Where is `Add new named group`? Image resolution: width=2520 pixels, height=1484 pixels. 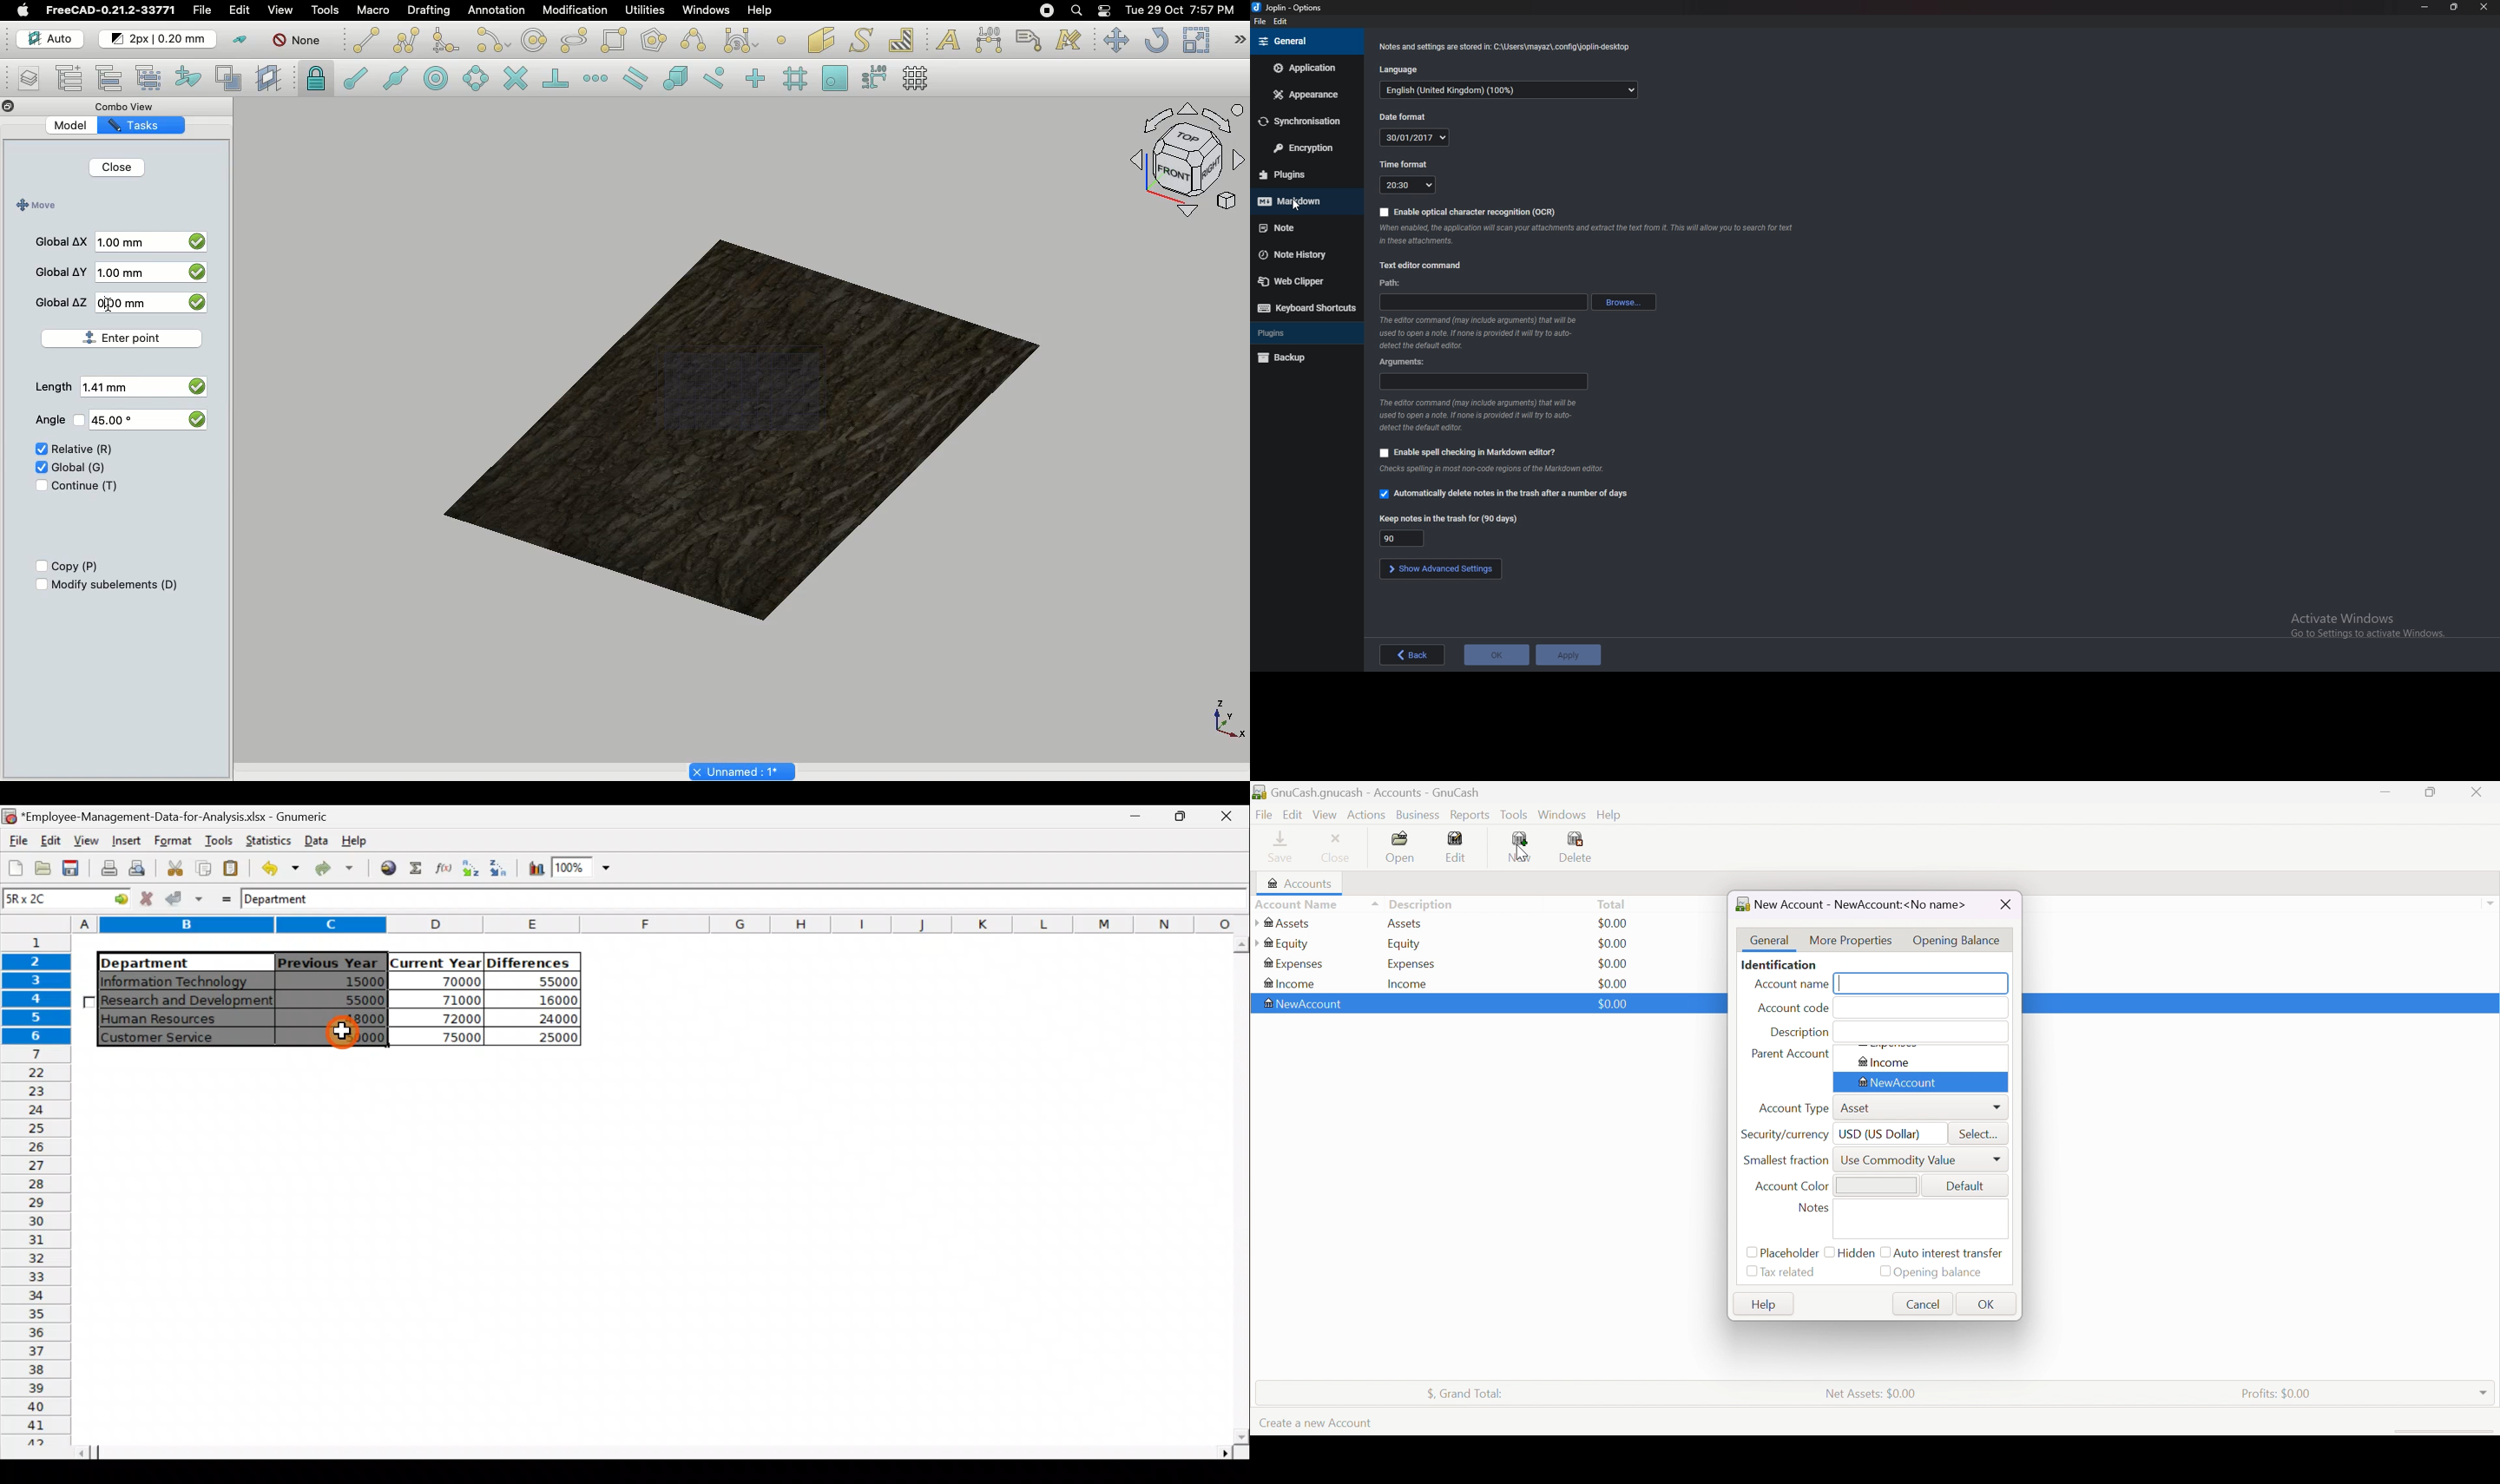 Add new named group is located at coordinates (73, 80).